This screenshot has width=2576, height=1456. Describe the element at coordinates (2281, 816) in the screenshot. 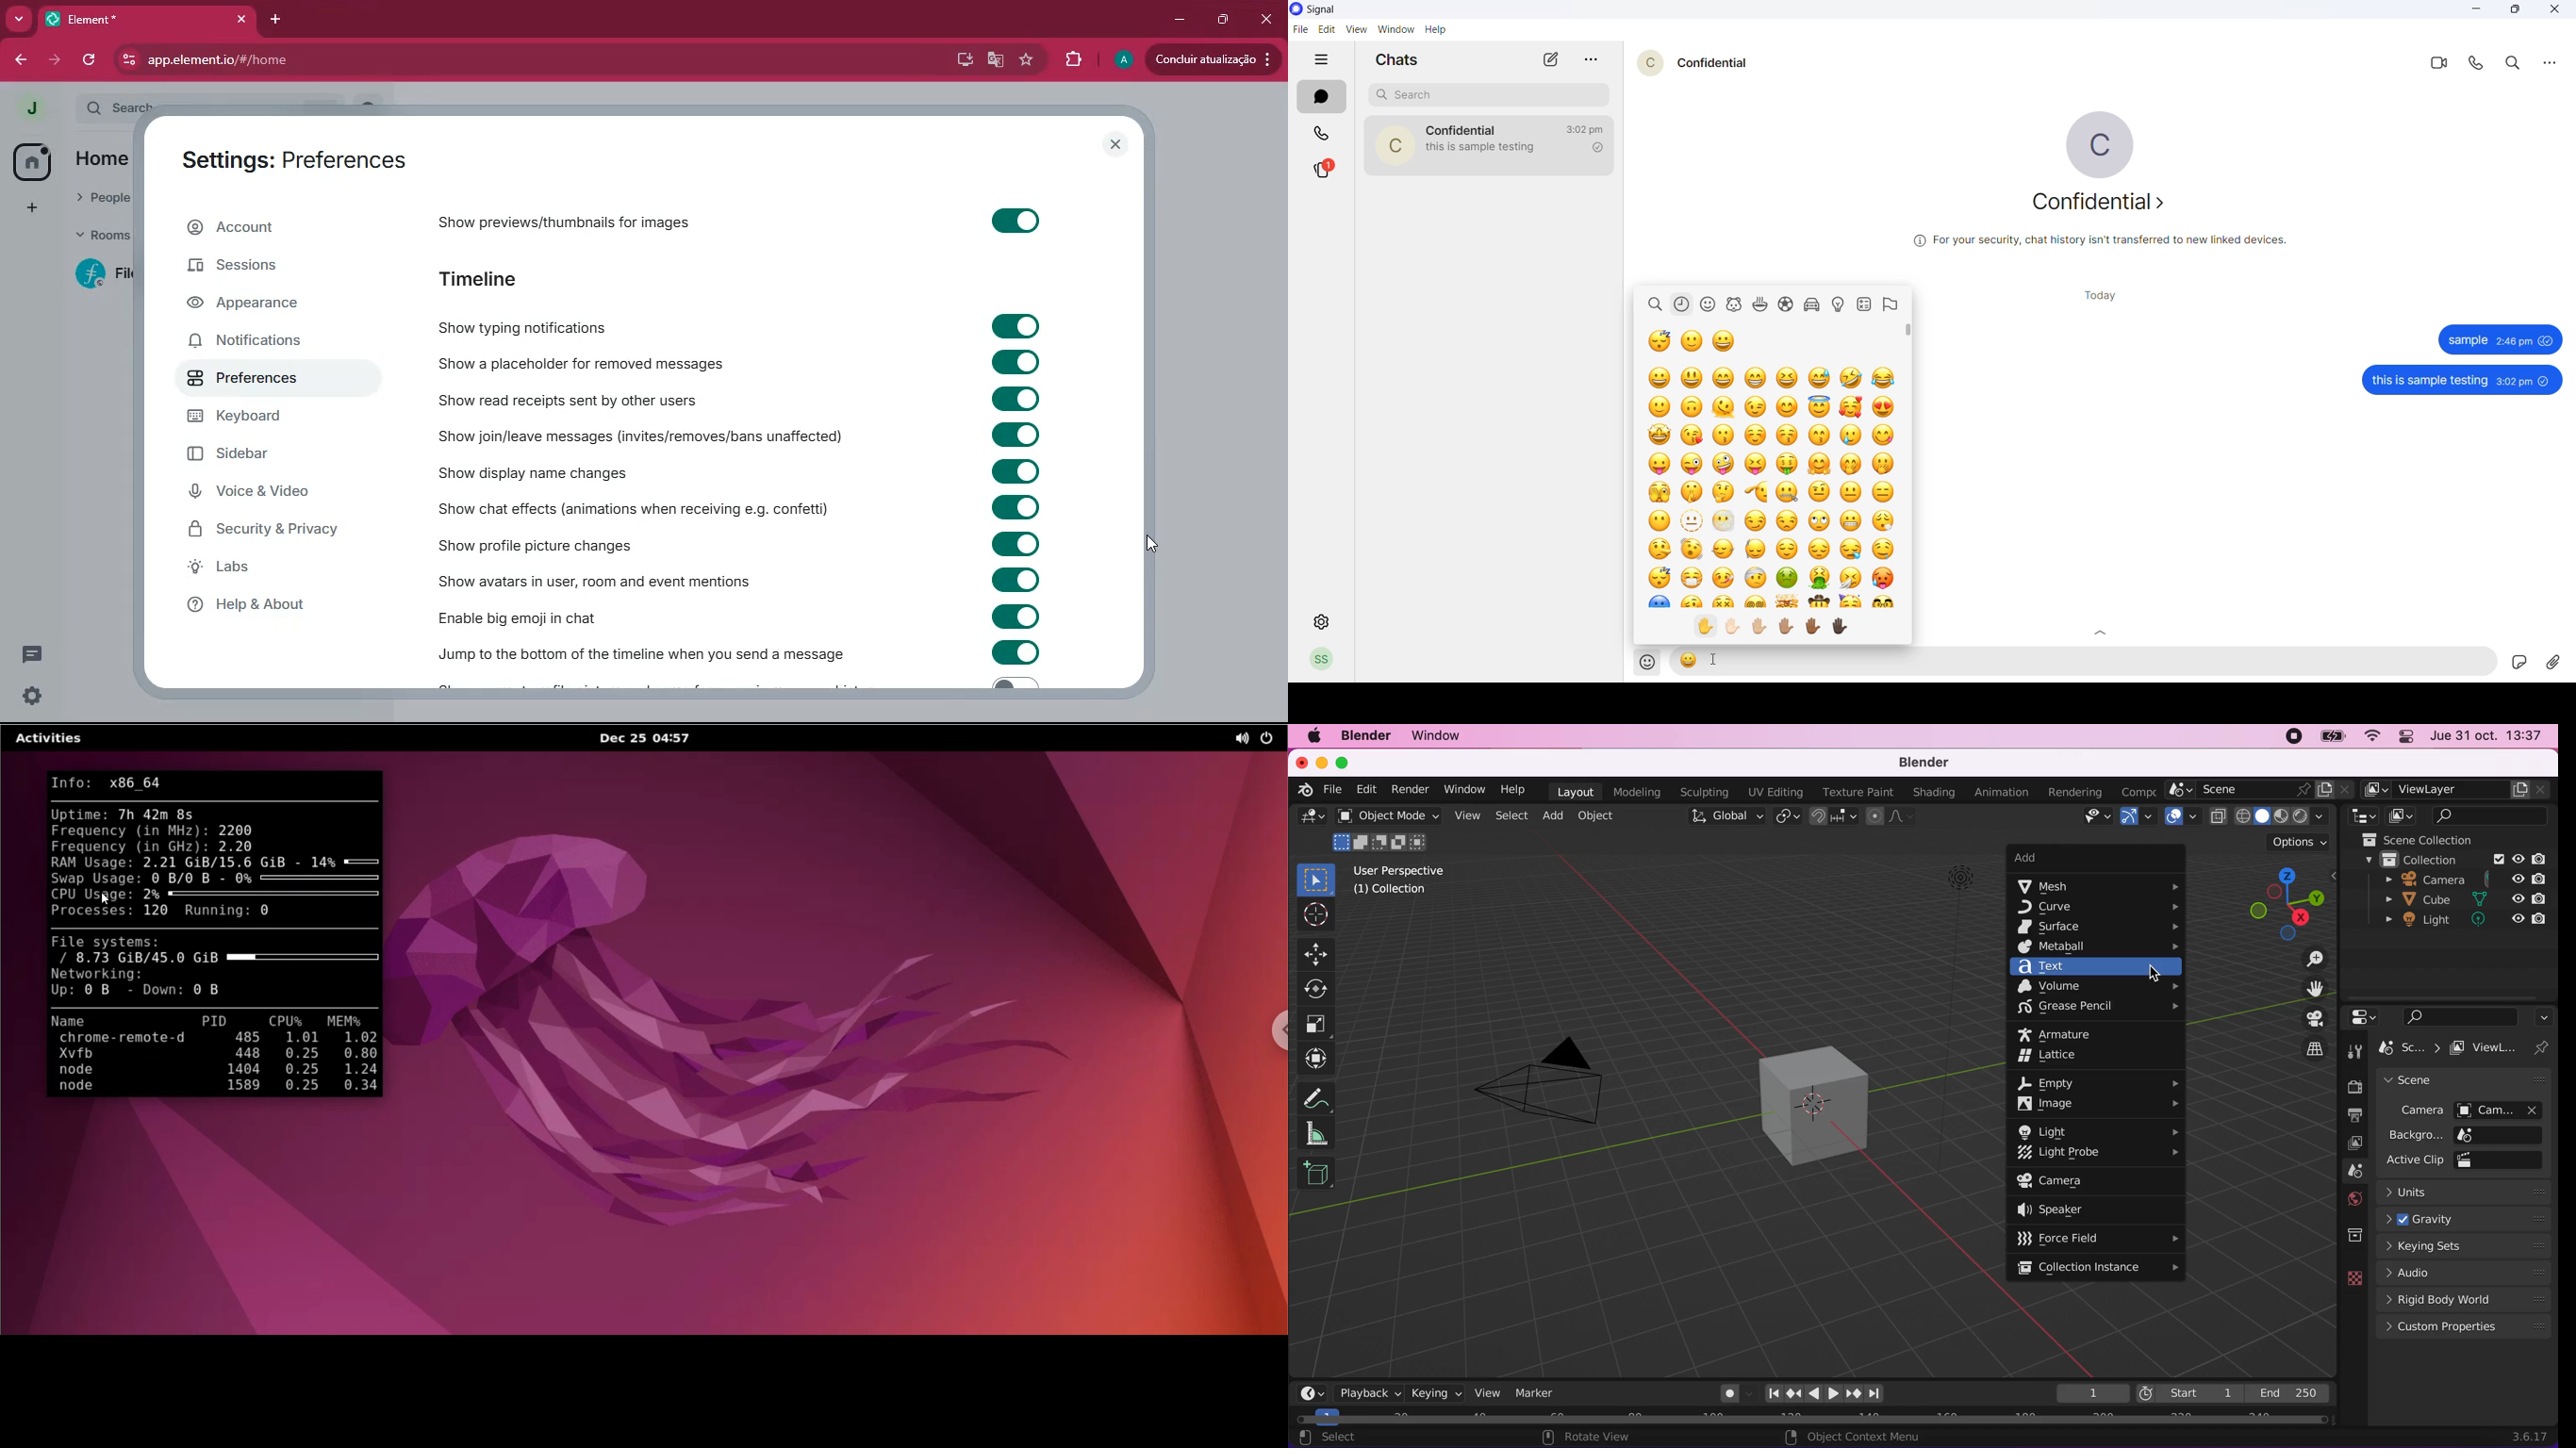

I see `shading` at that location.